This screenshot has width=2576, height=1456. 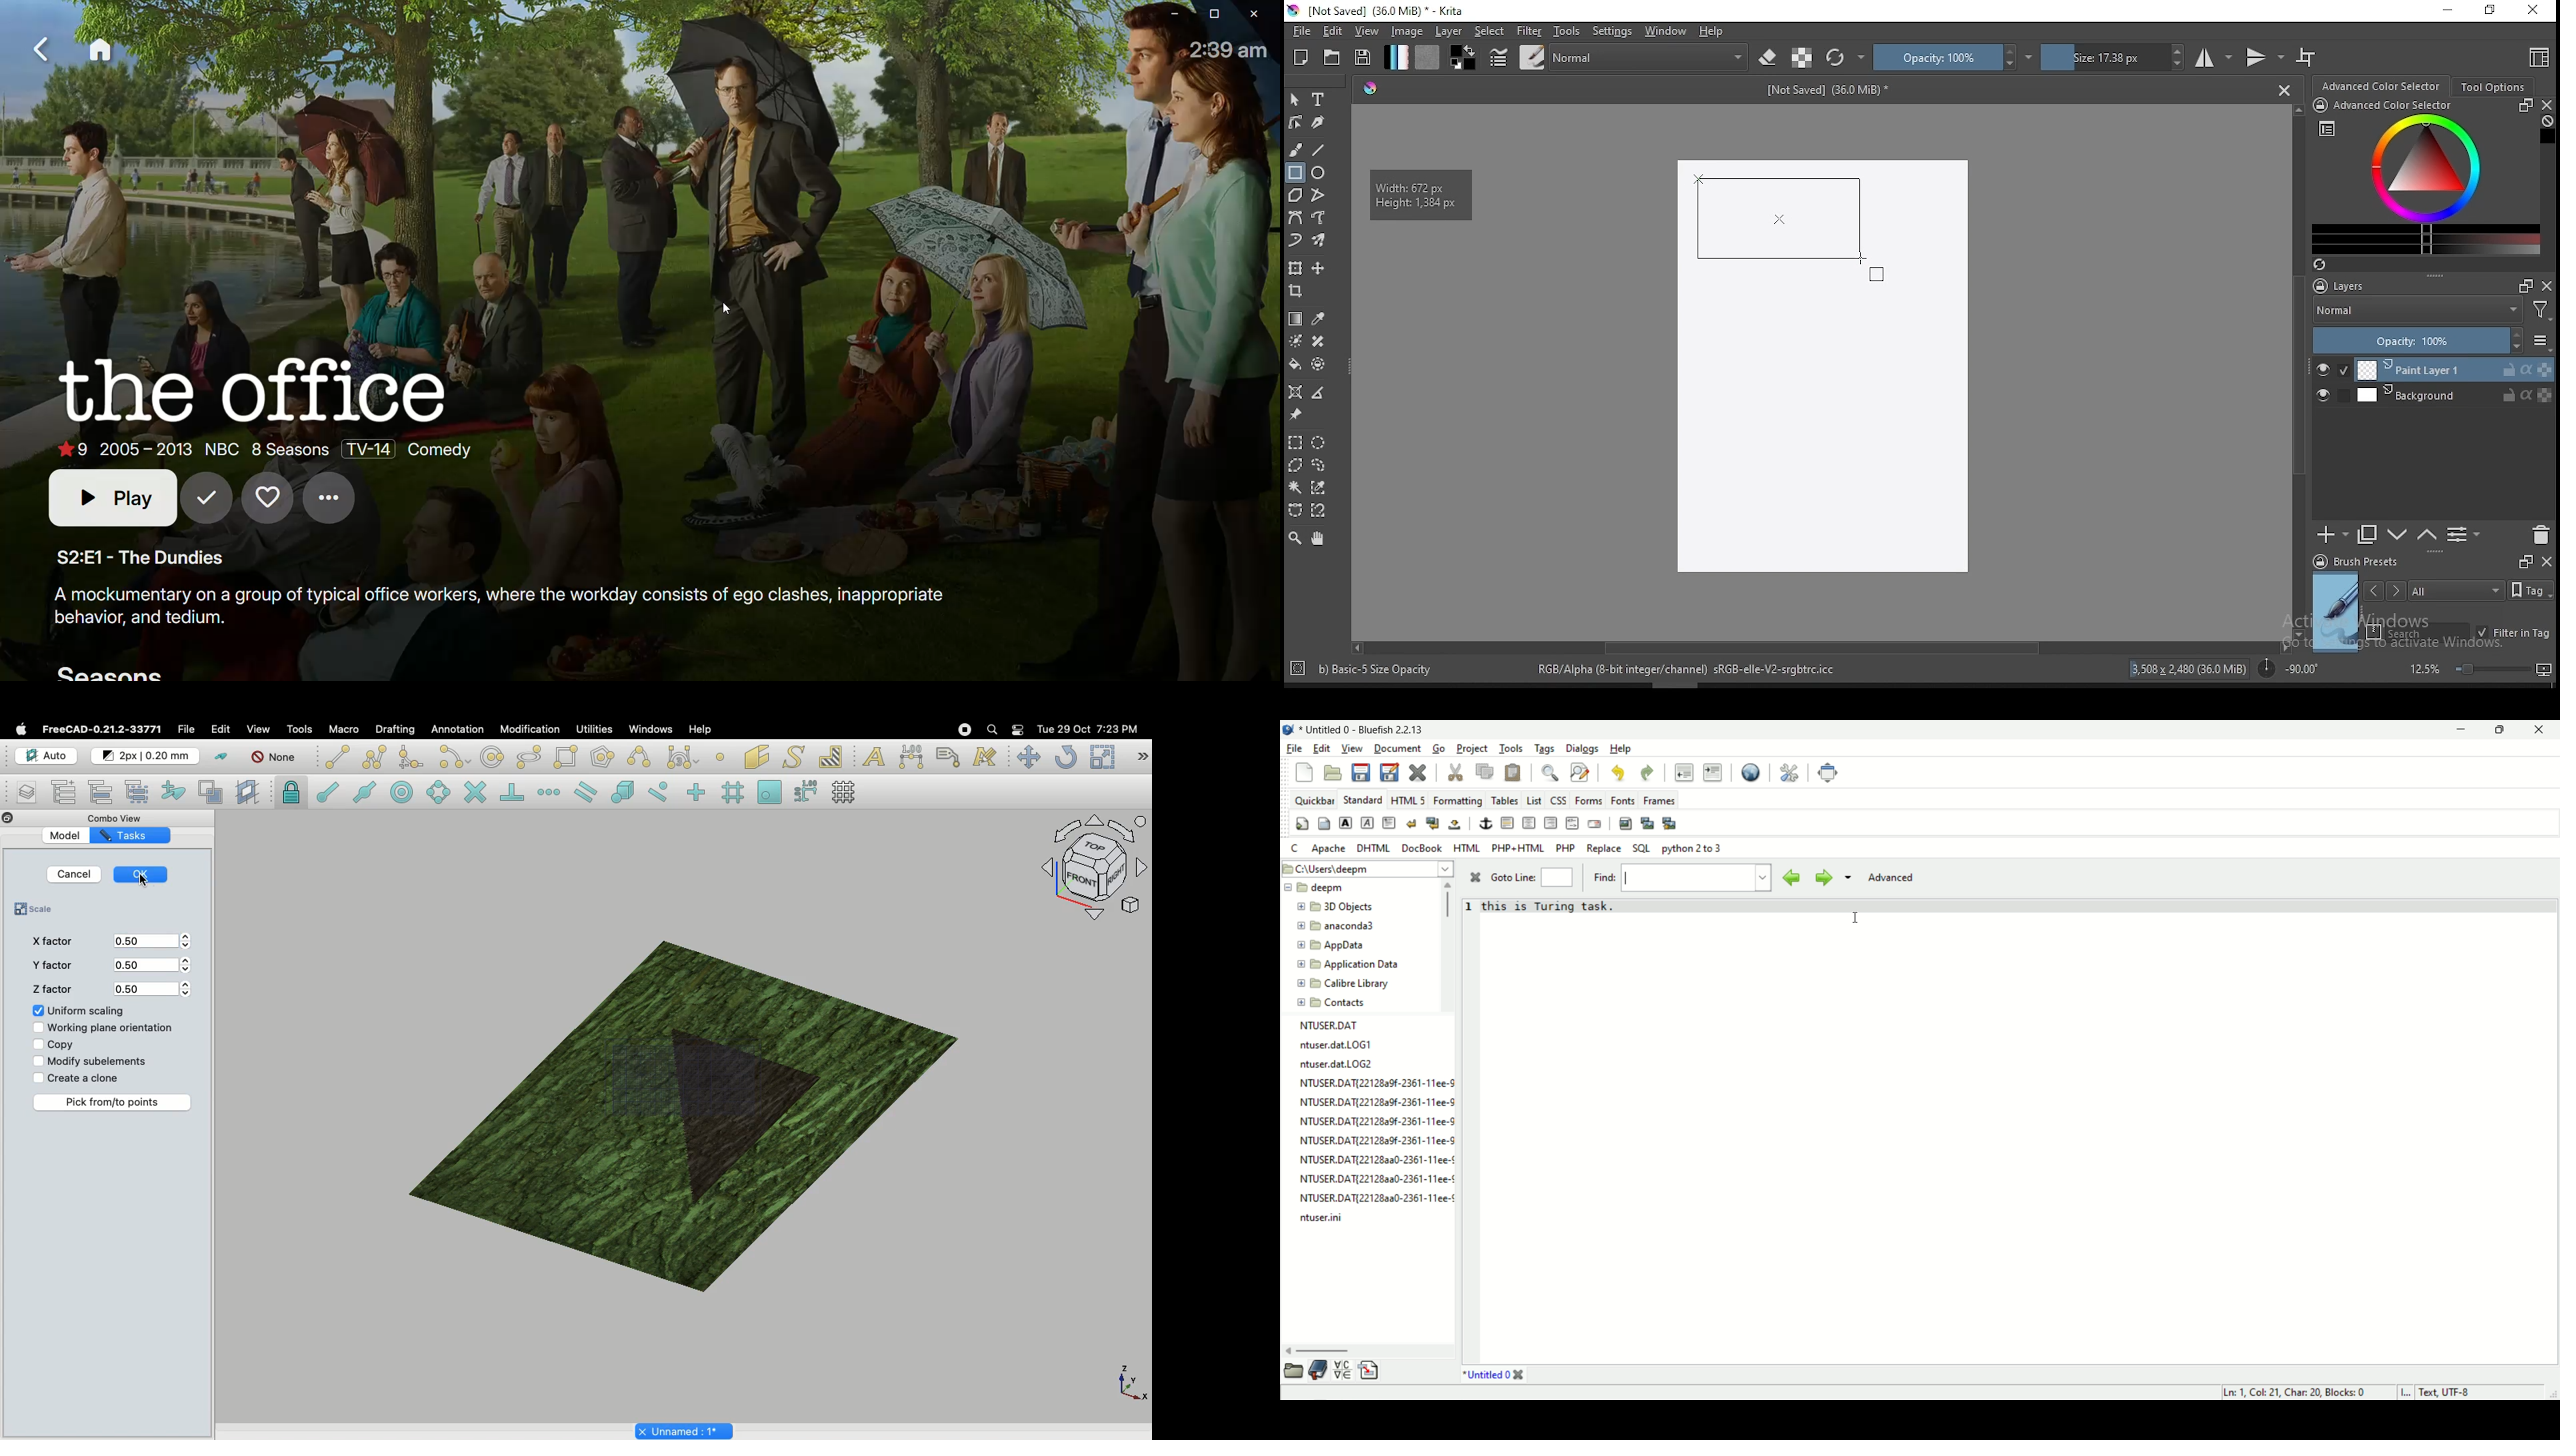 I want to click on Axis, so click(x=1130, y=1382).